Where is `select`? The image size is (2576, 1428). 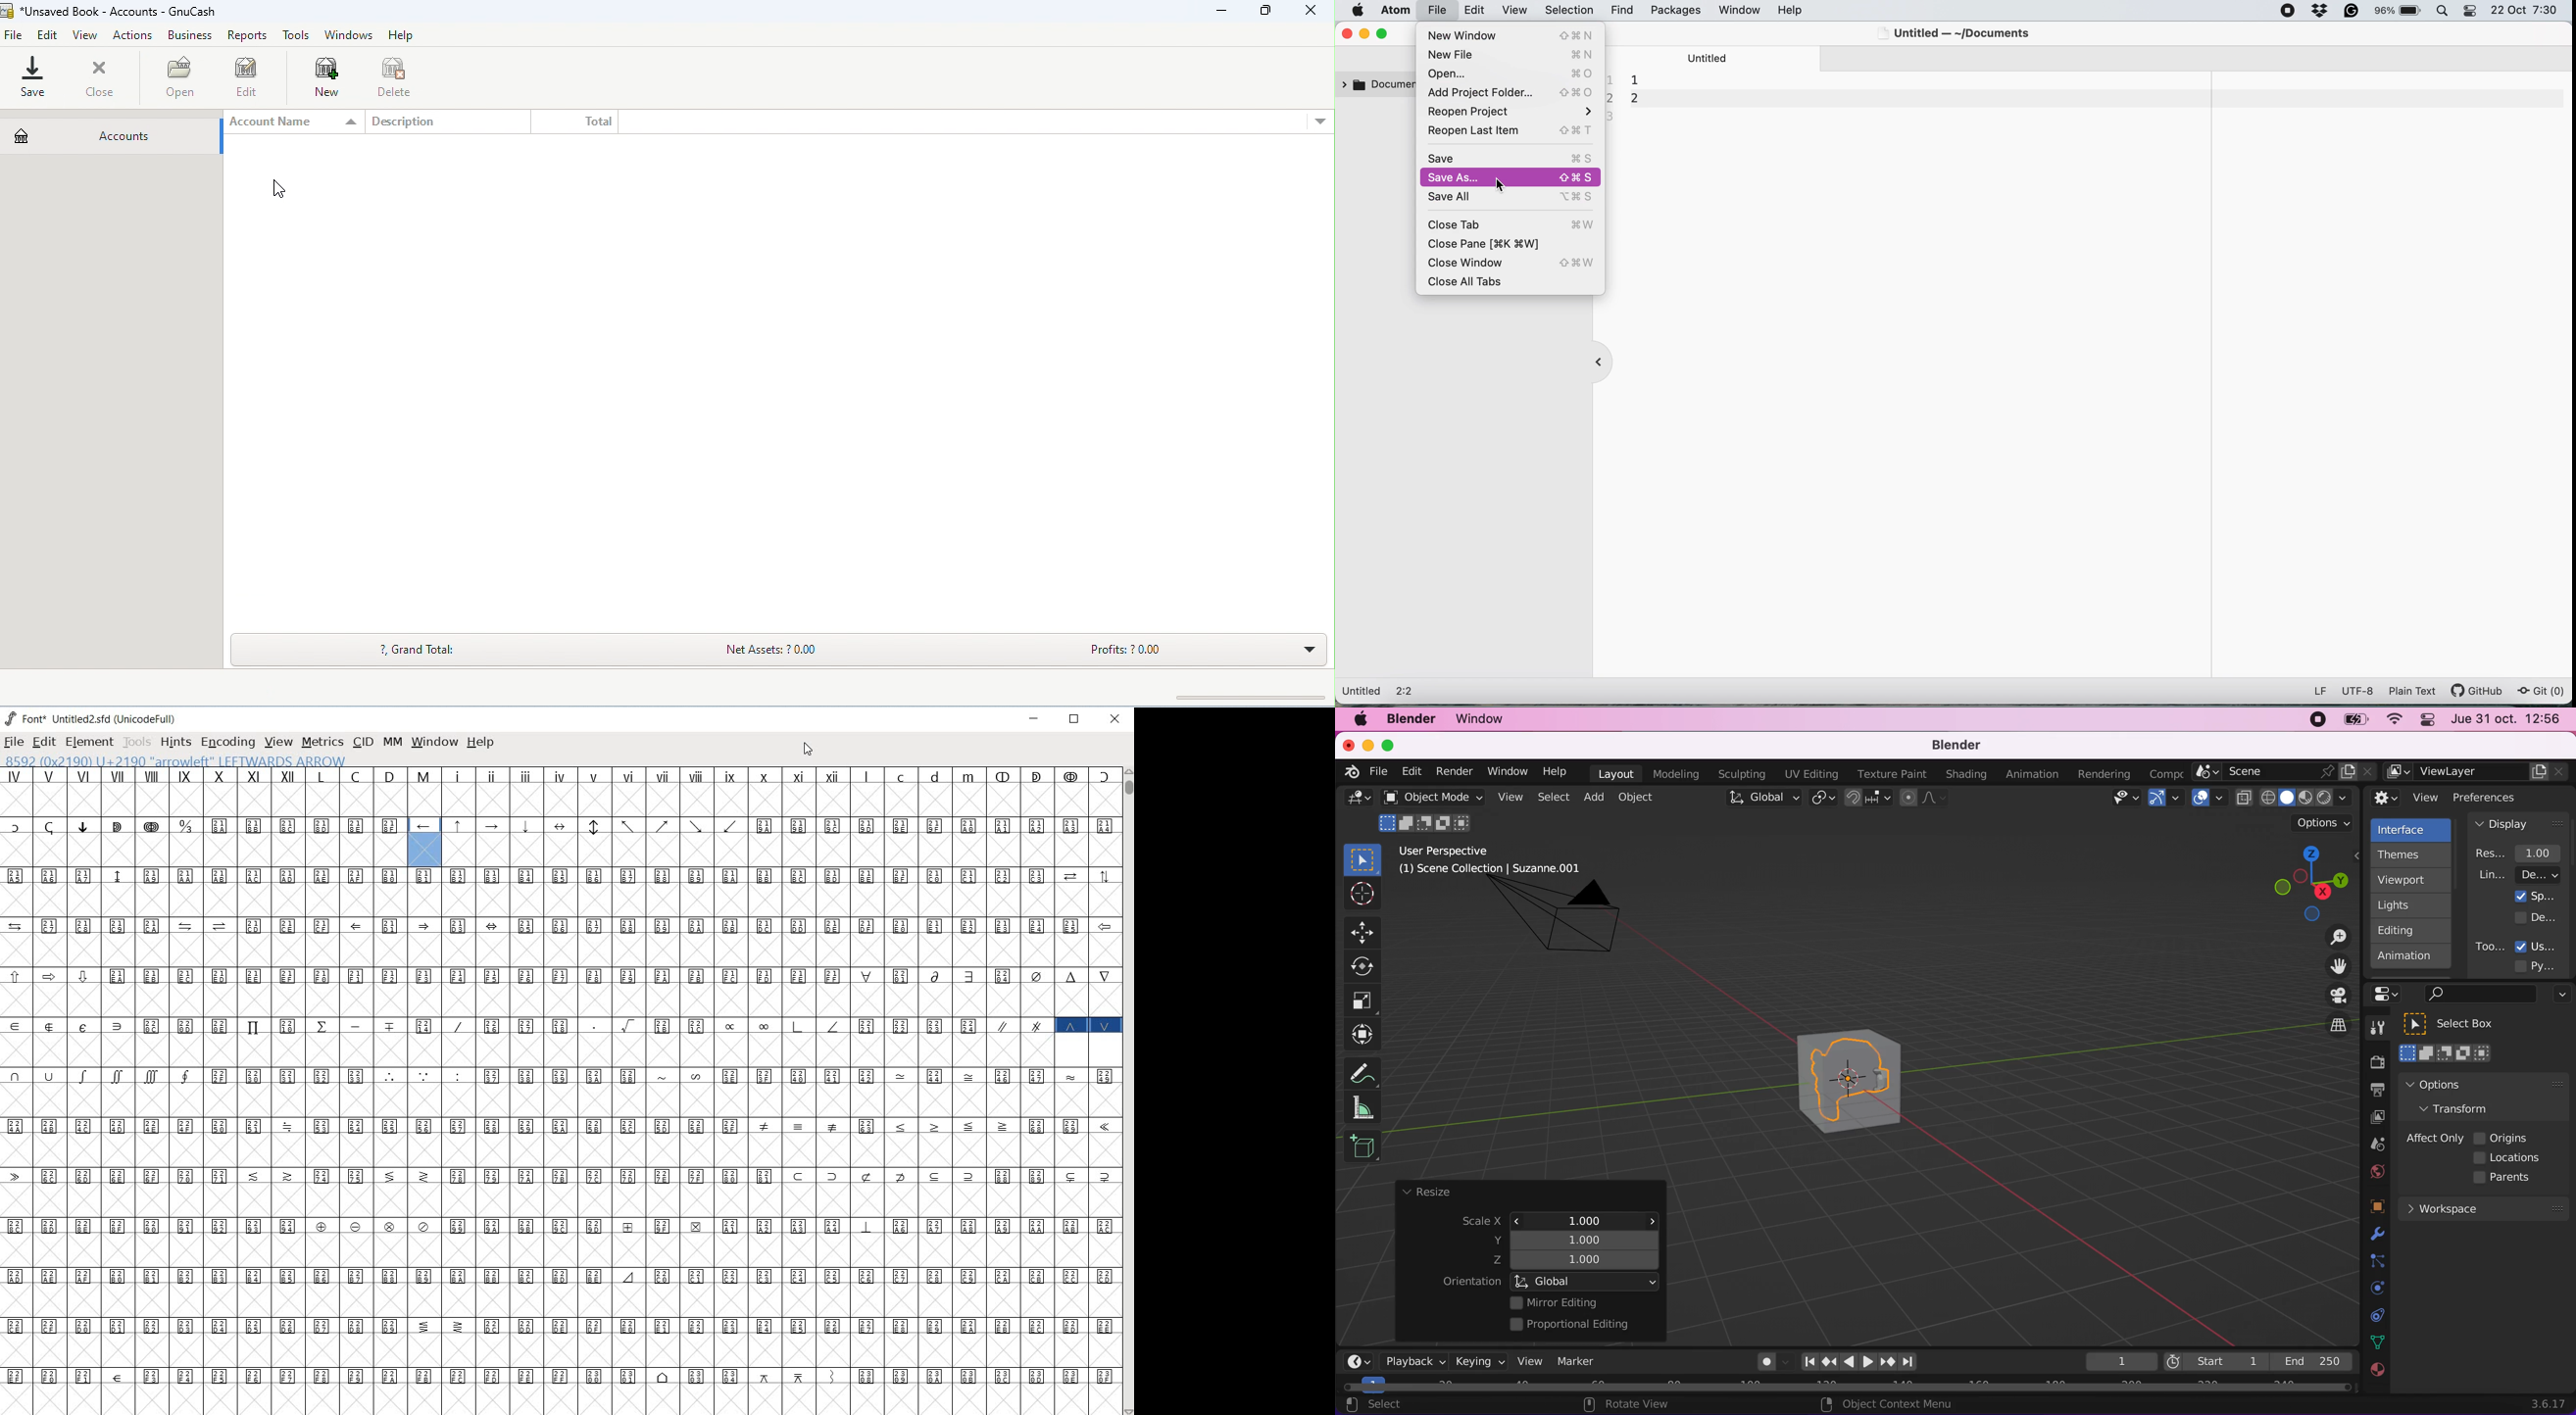
select is located at coordinates (1553, 798).